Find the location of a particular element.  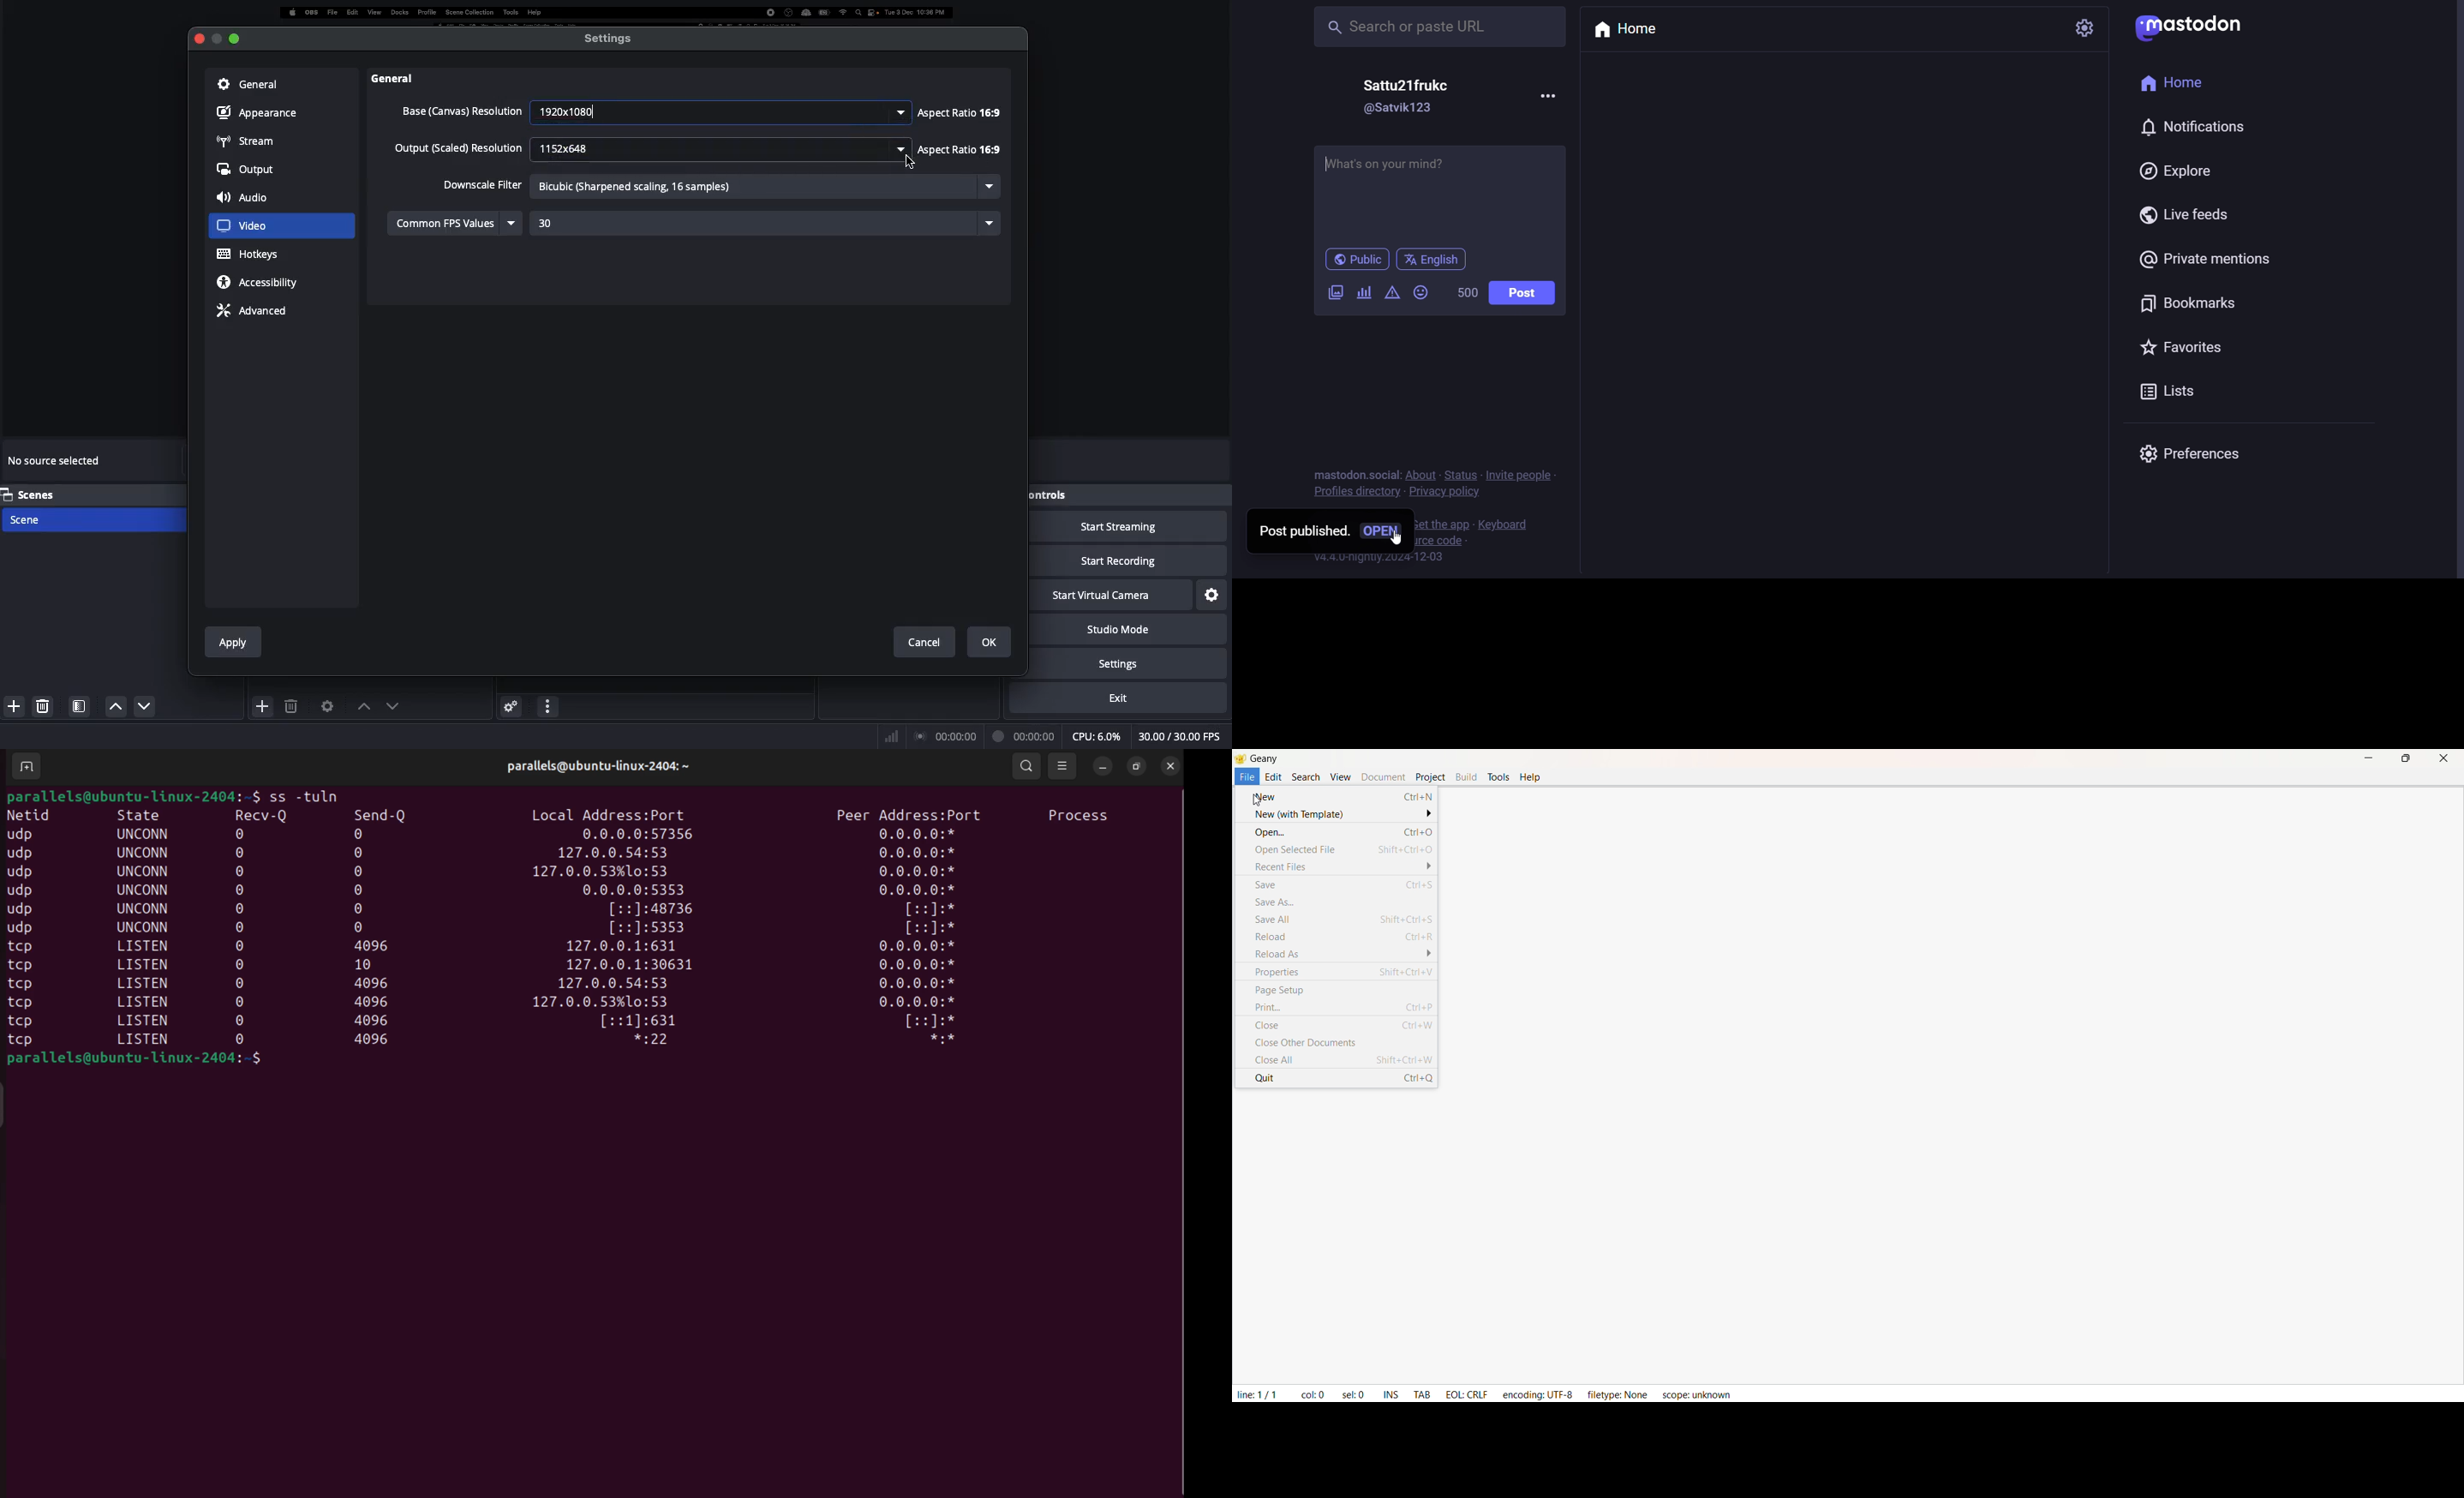

version is located at coordinates (1381, 560).